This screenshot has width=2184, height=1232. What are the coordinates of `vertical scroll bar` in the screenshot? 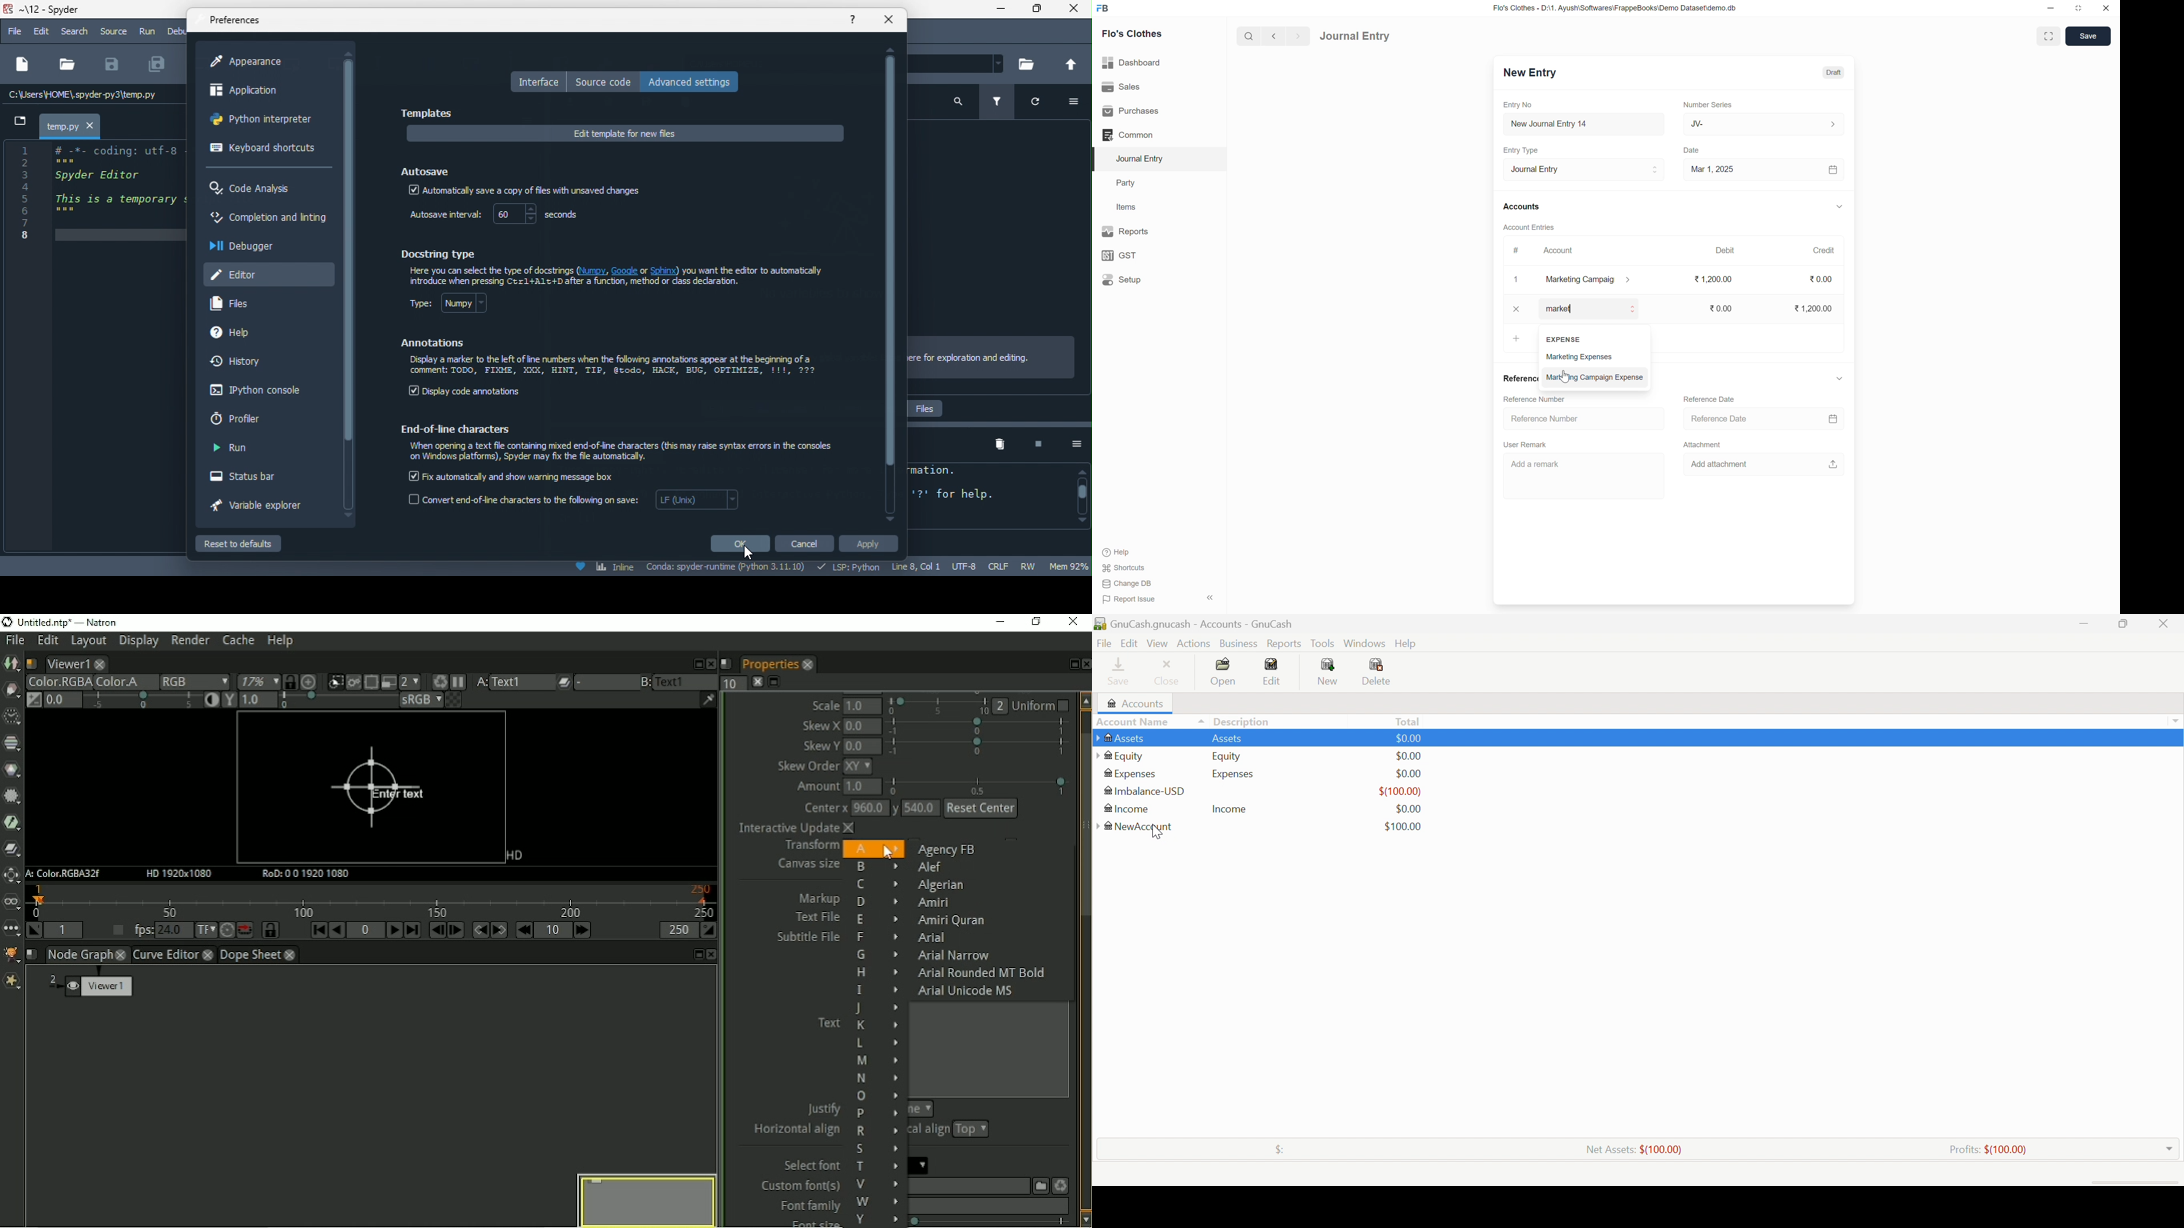 It's located at (890, 283).